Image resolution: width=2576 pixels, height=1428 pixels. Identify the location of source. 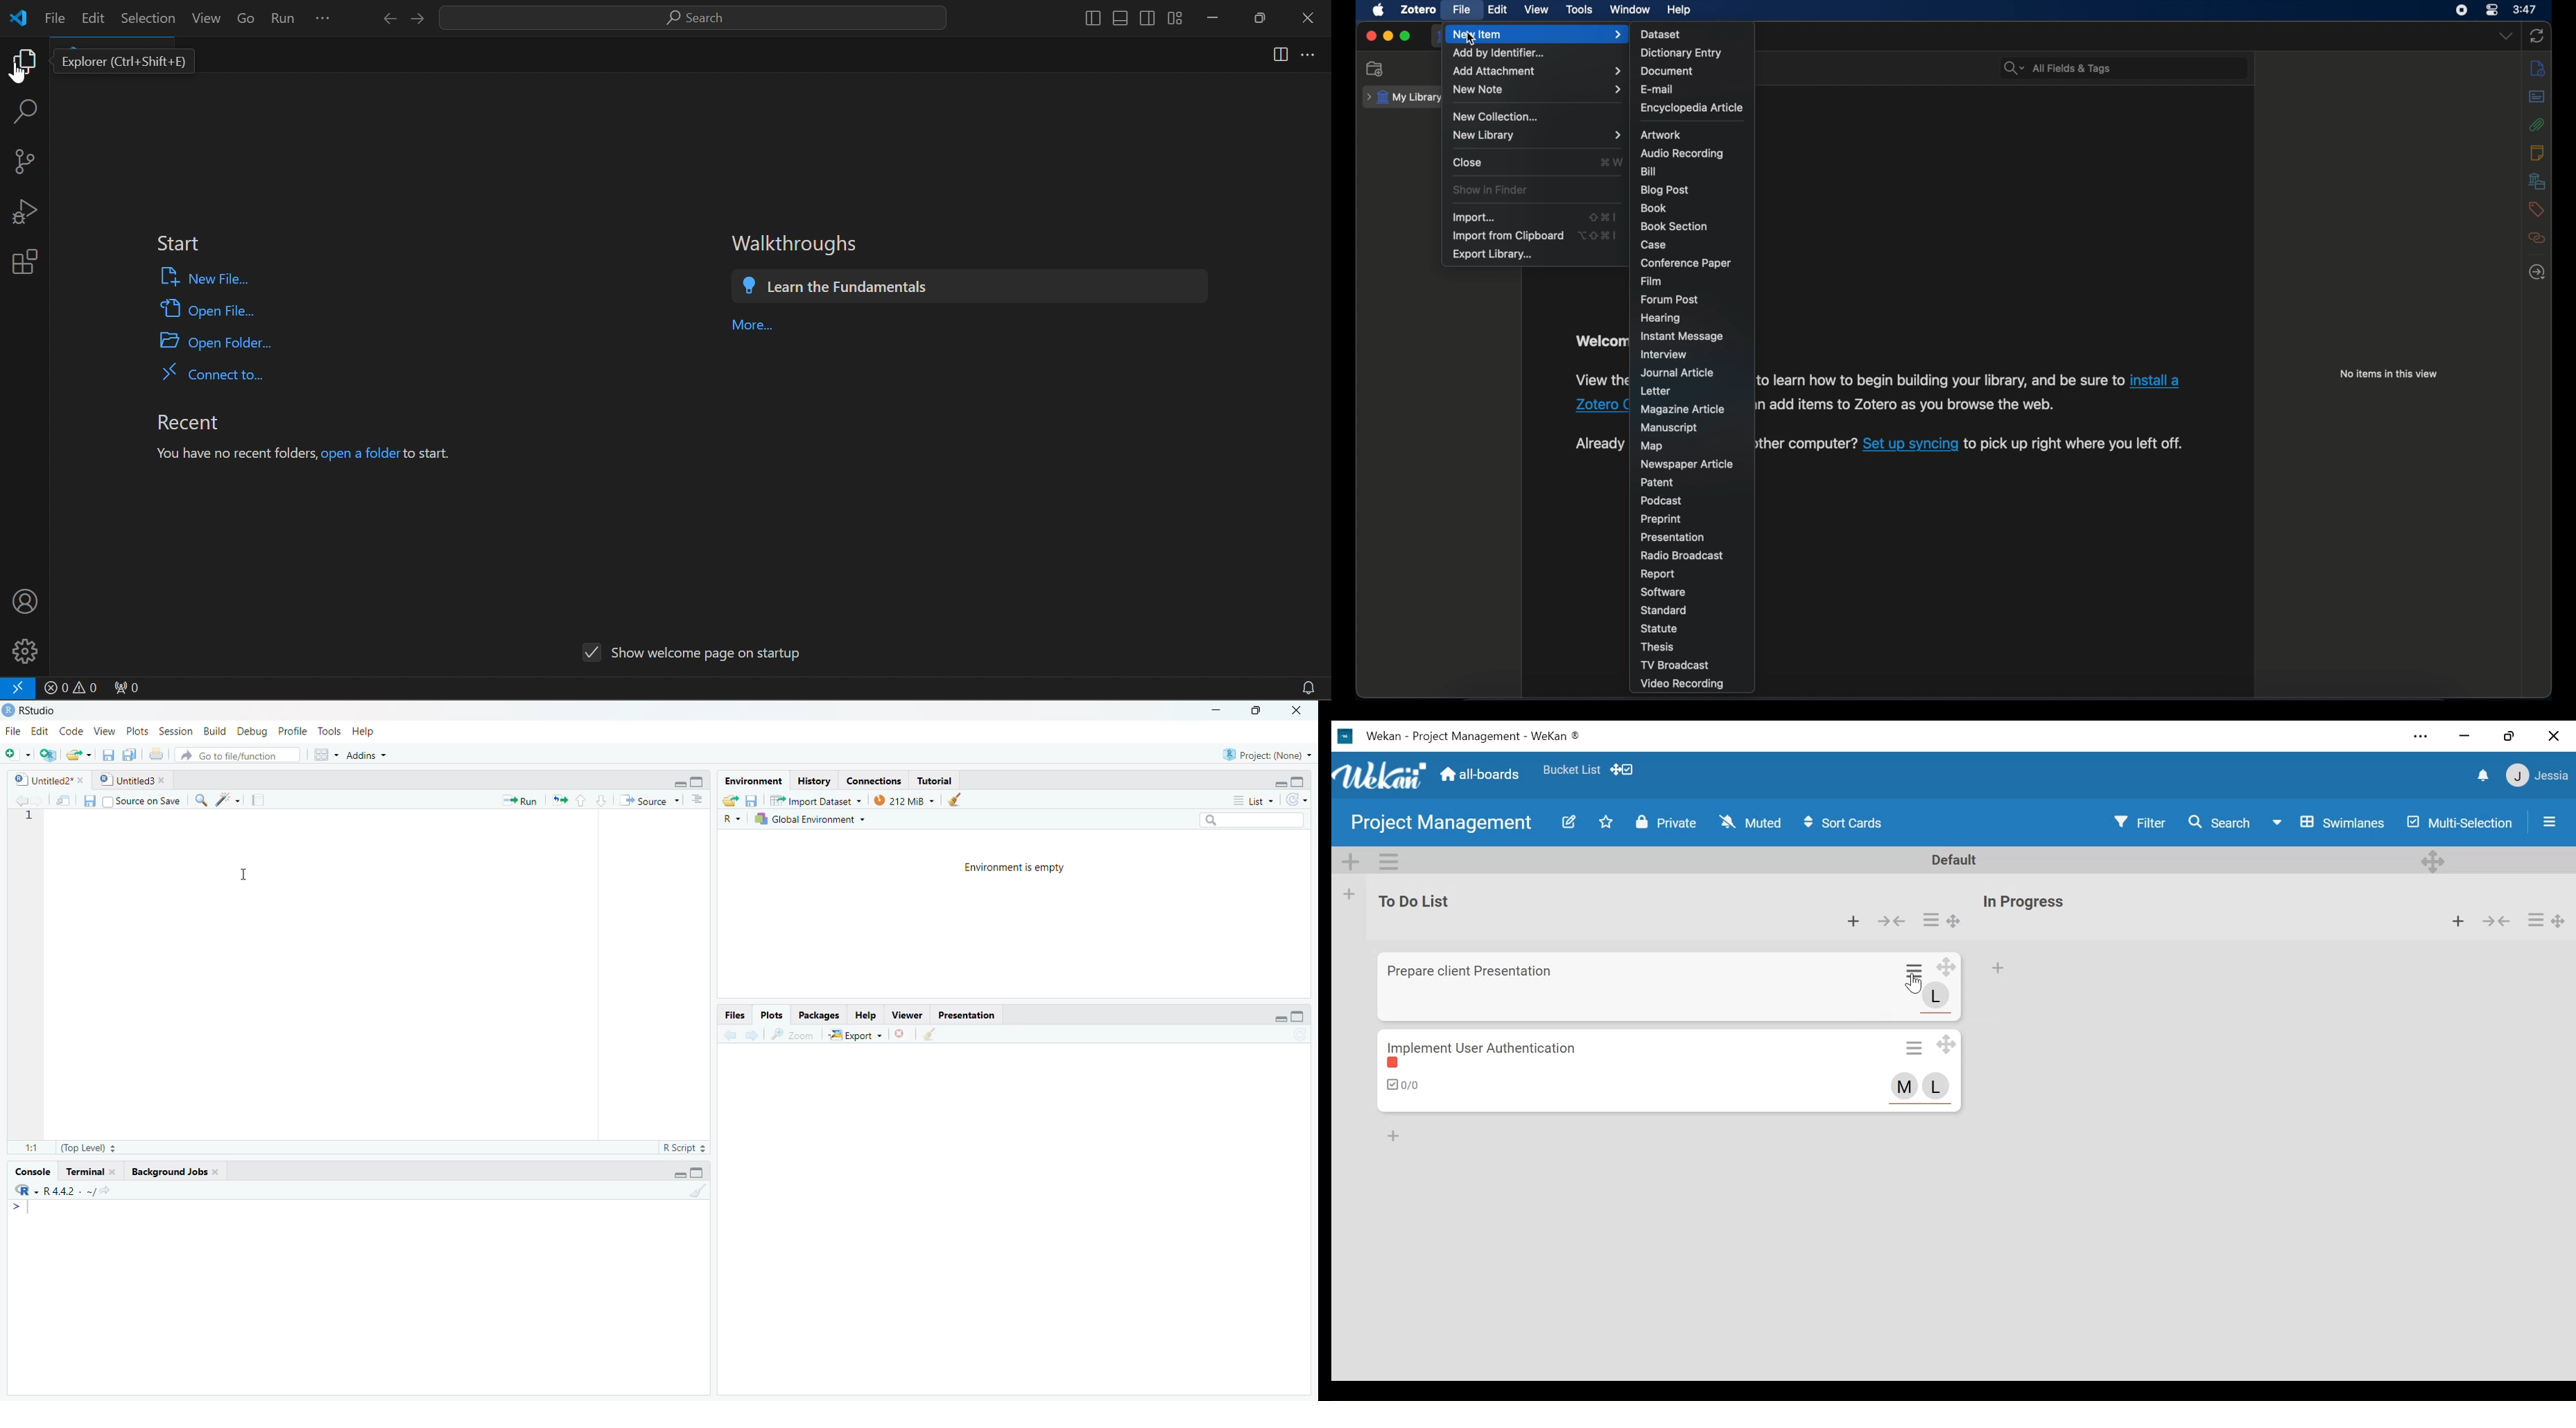
(649, 801).